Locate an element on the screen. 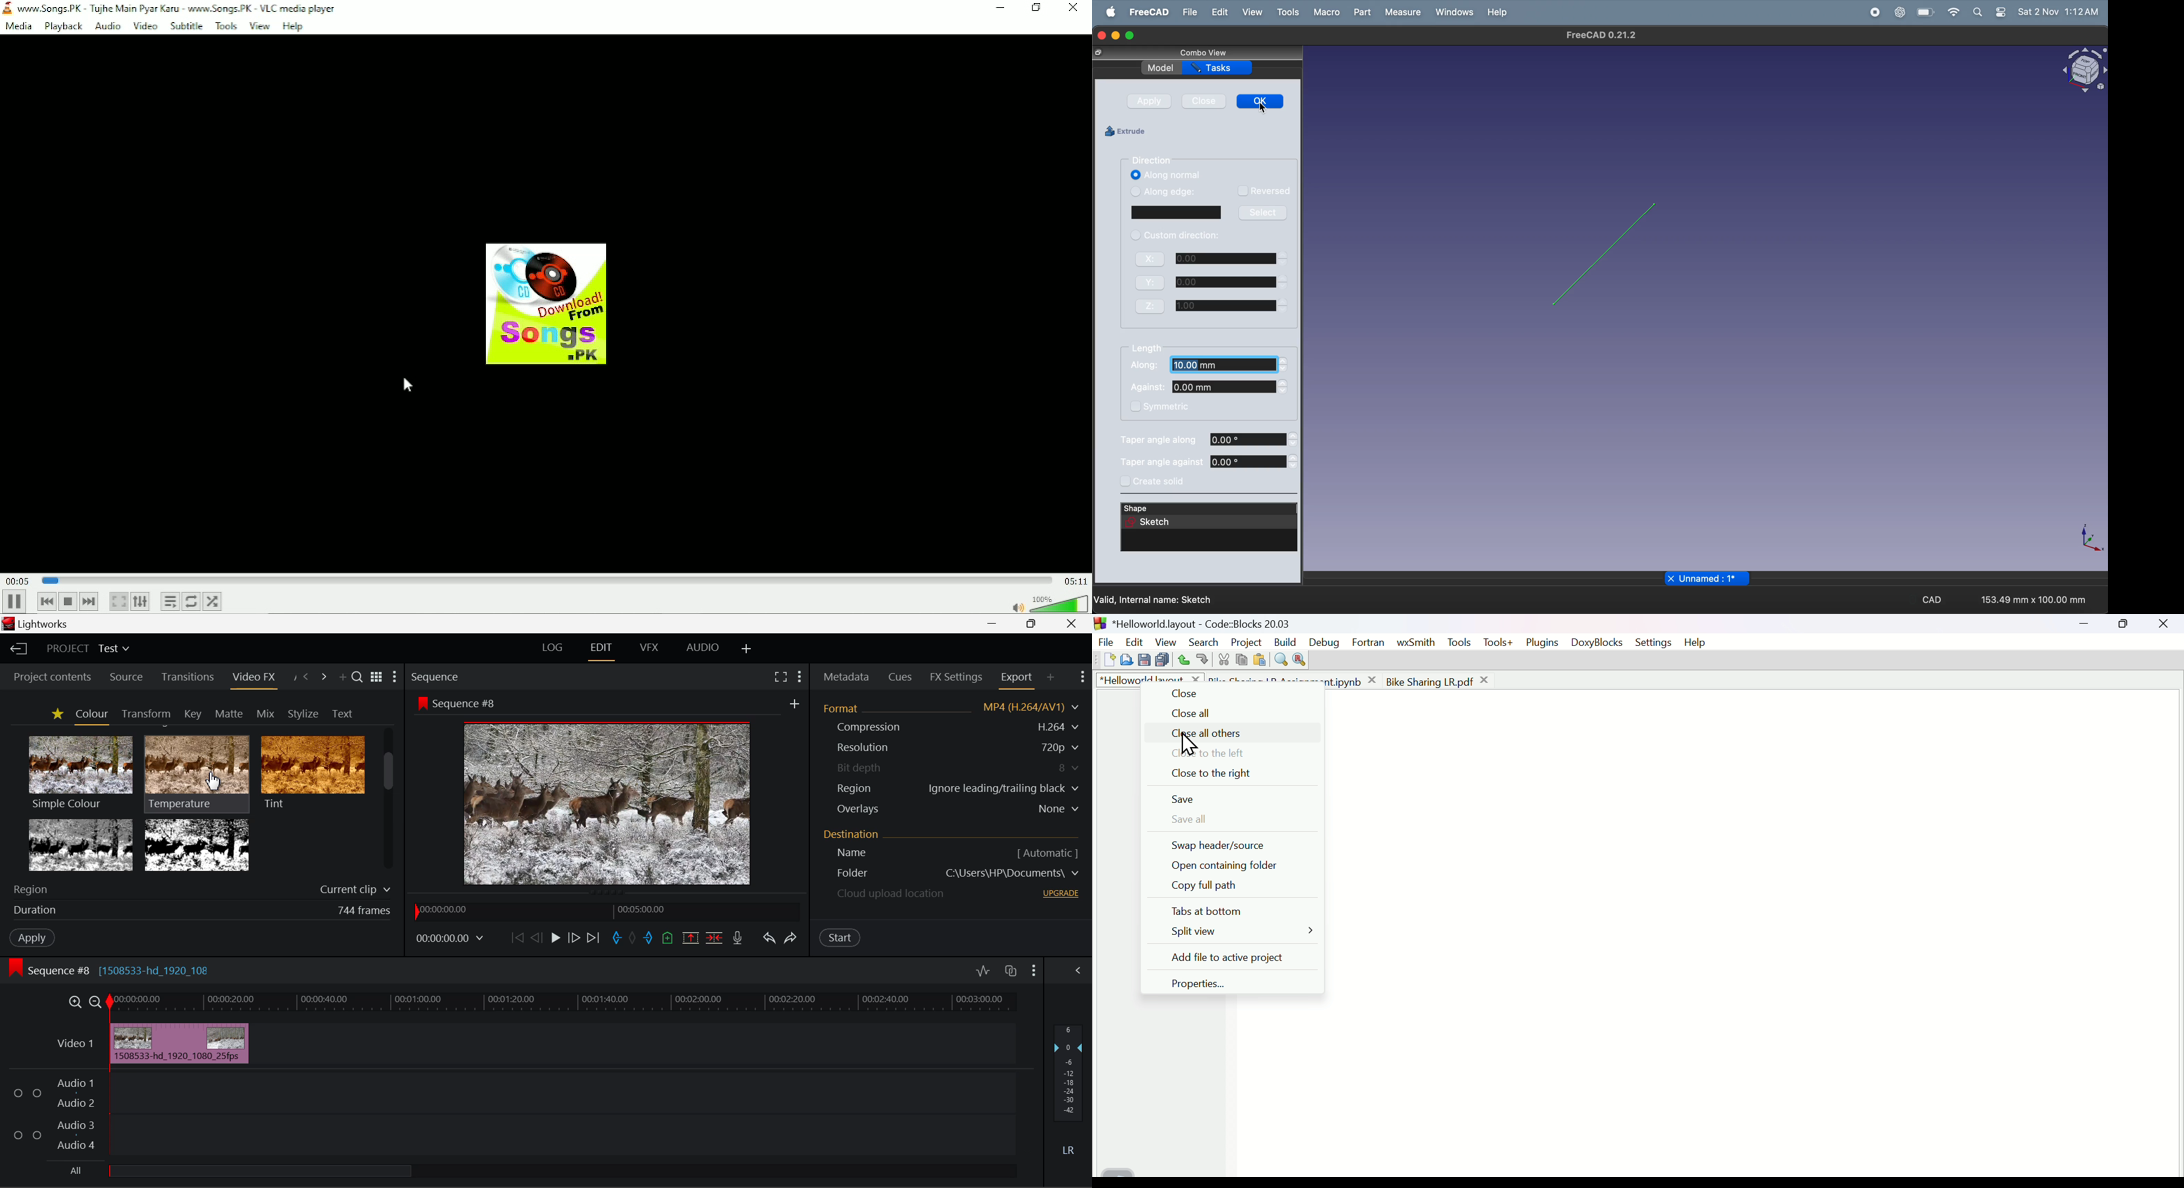 The image size is (2184, 1204). minimize is located at coordinates (1116, 36).